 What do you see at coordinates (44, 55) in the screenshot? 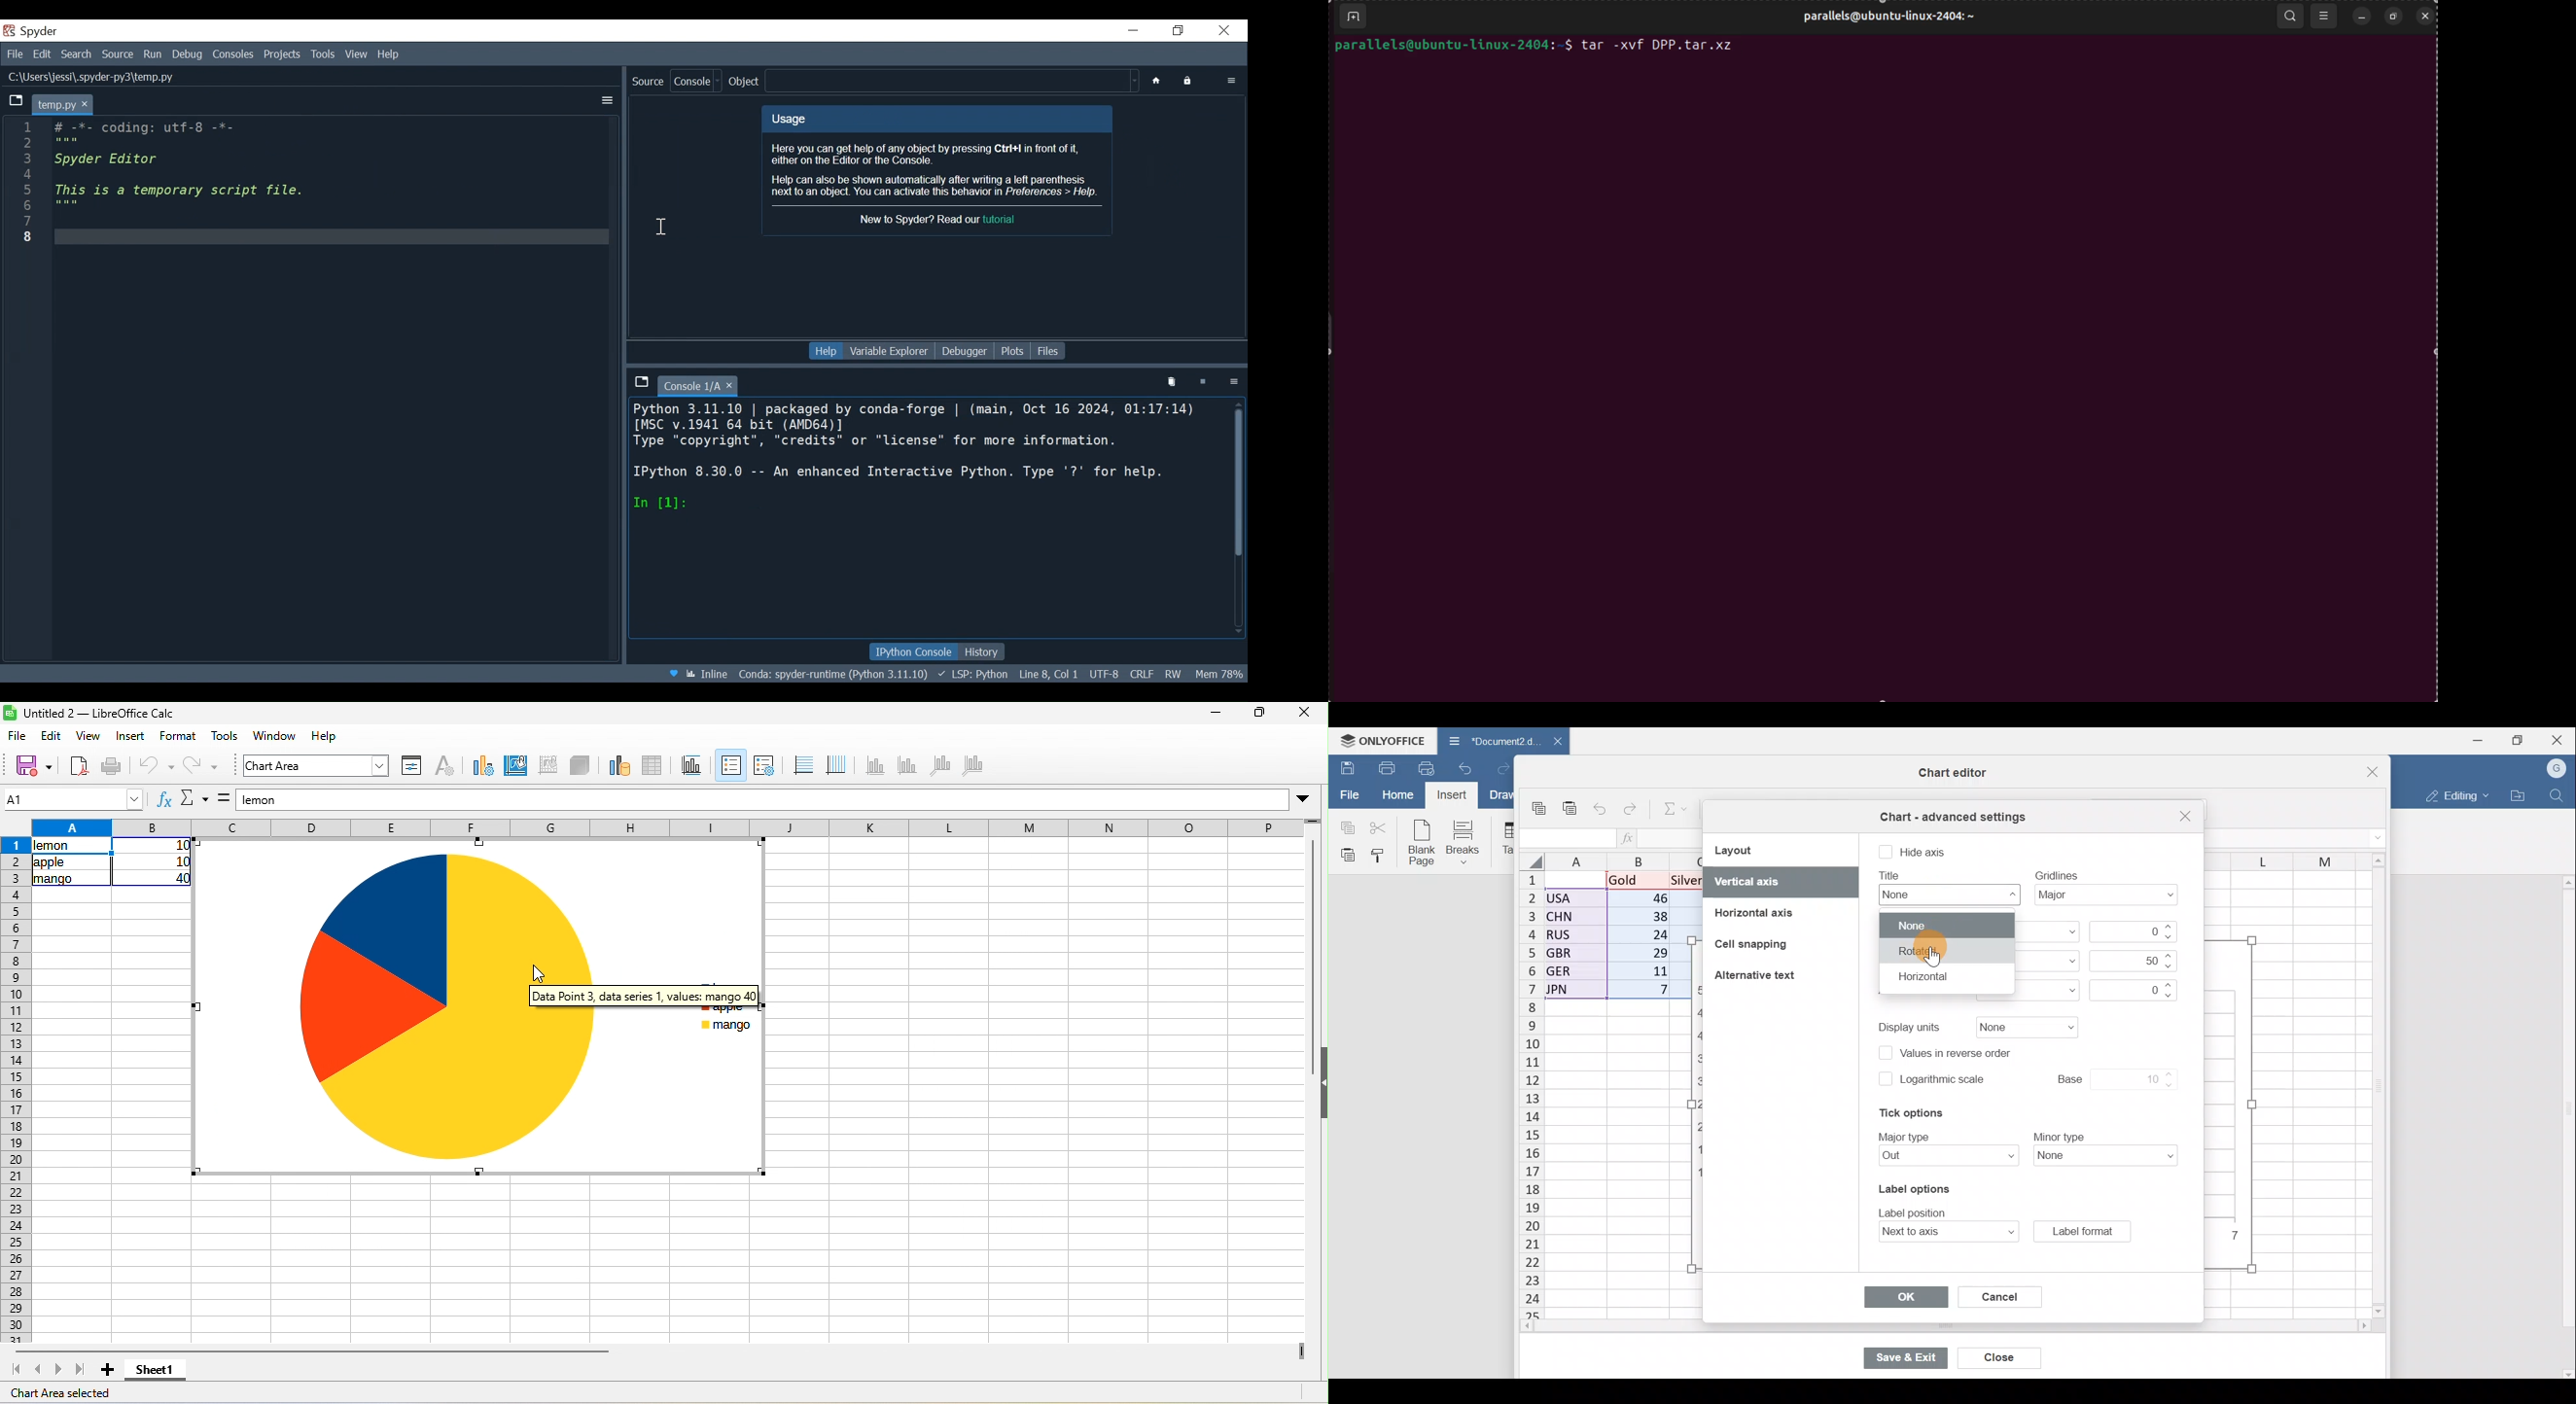
I see `Edit` at bounding box center [44, 55].